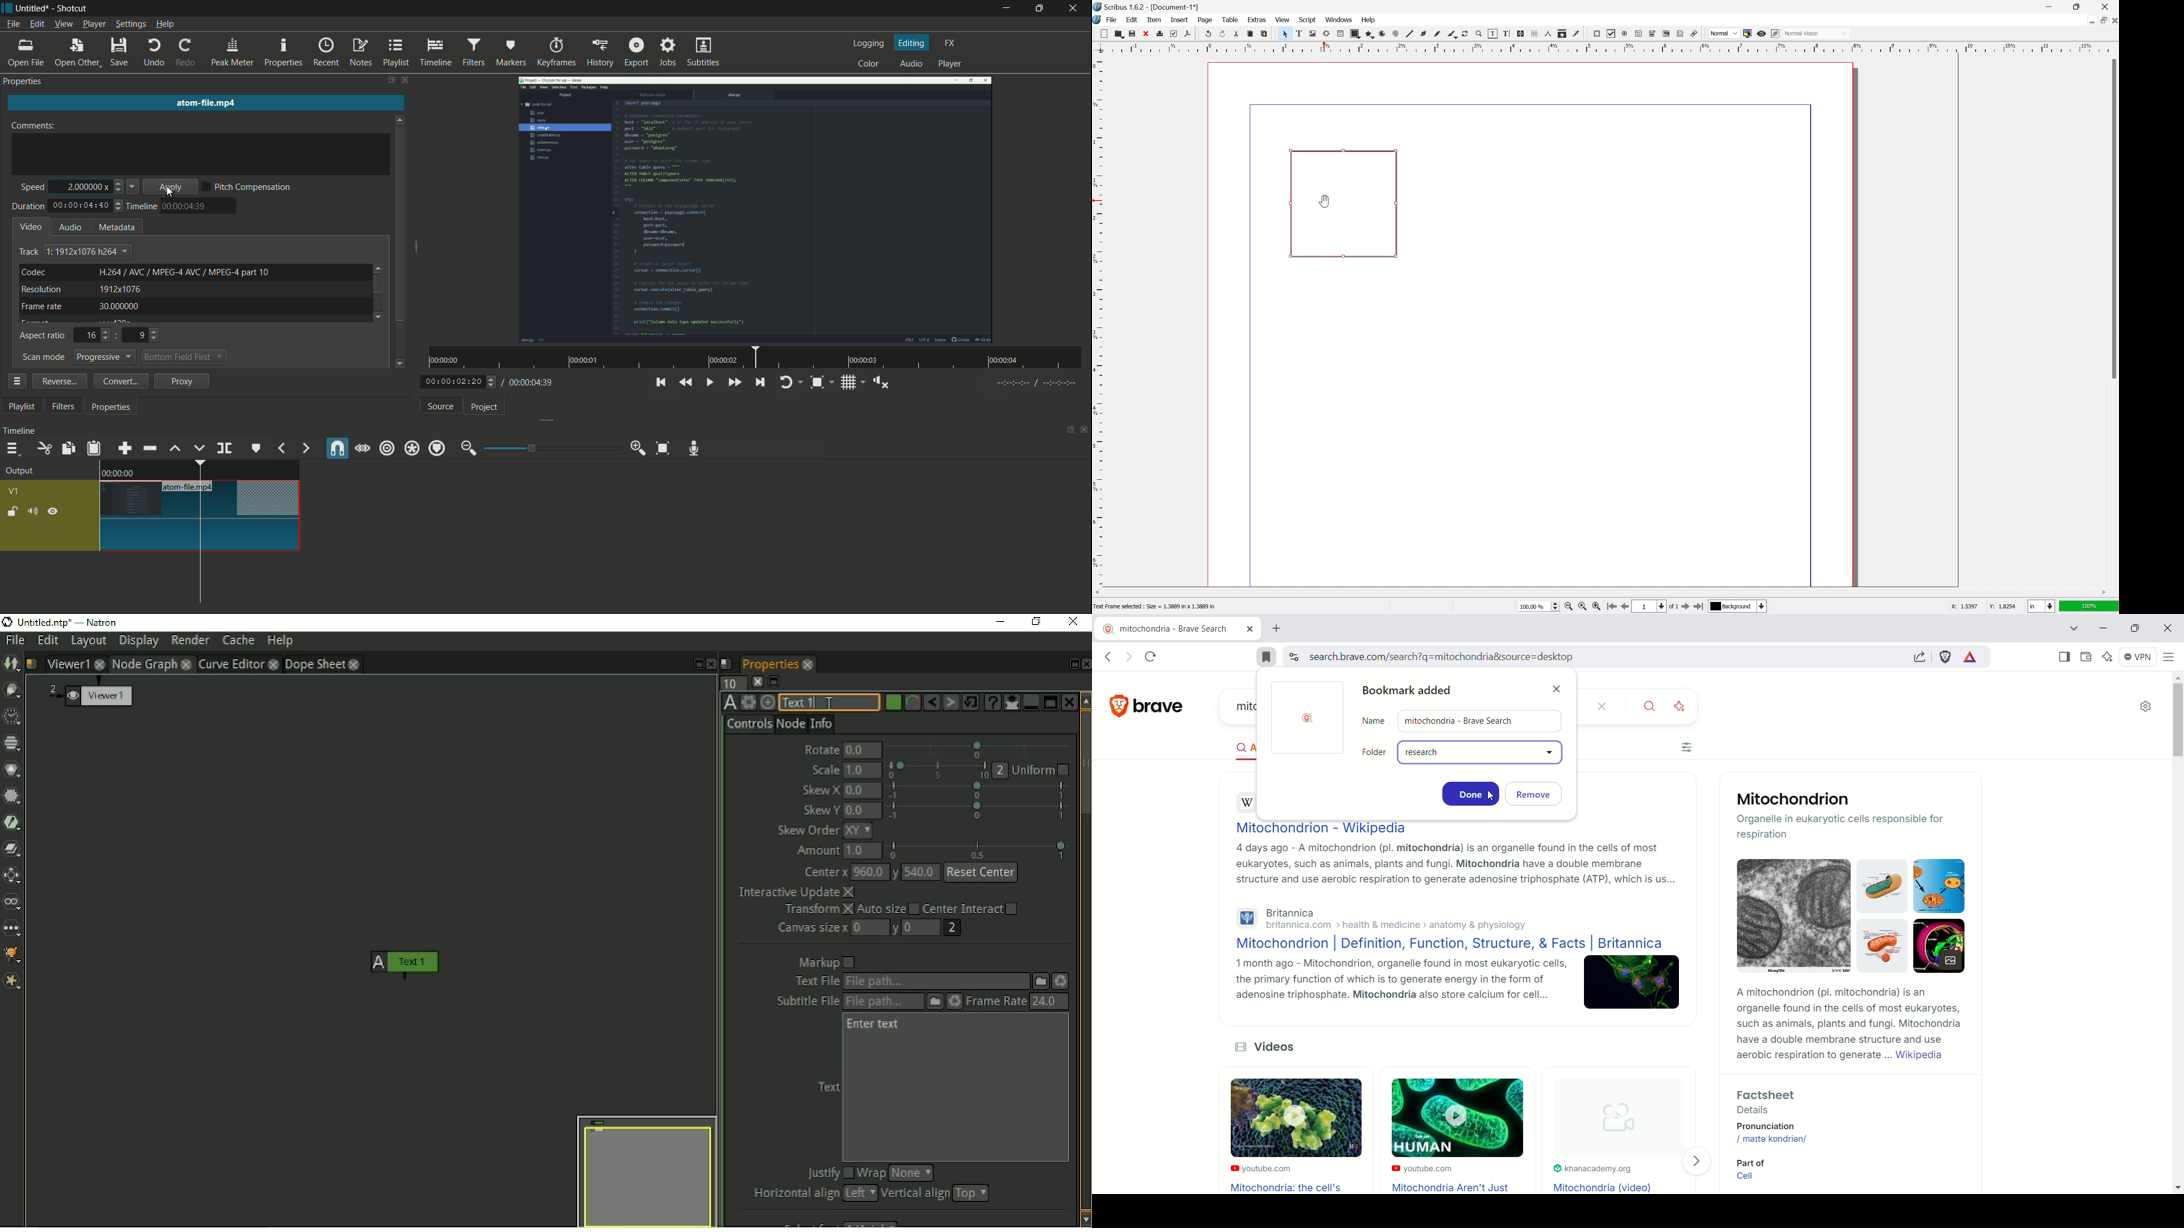 The width and height of the screenshot is (2184, 1232). Describe the element at coordinates (23, 472) in the screenshot. I see `output` at that location.